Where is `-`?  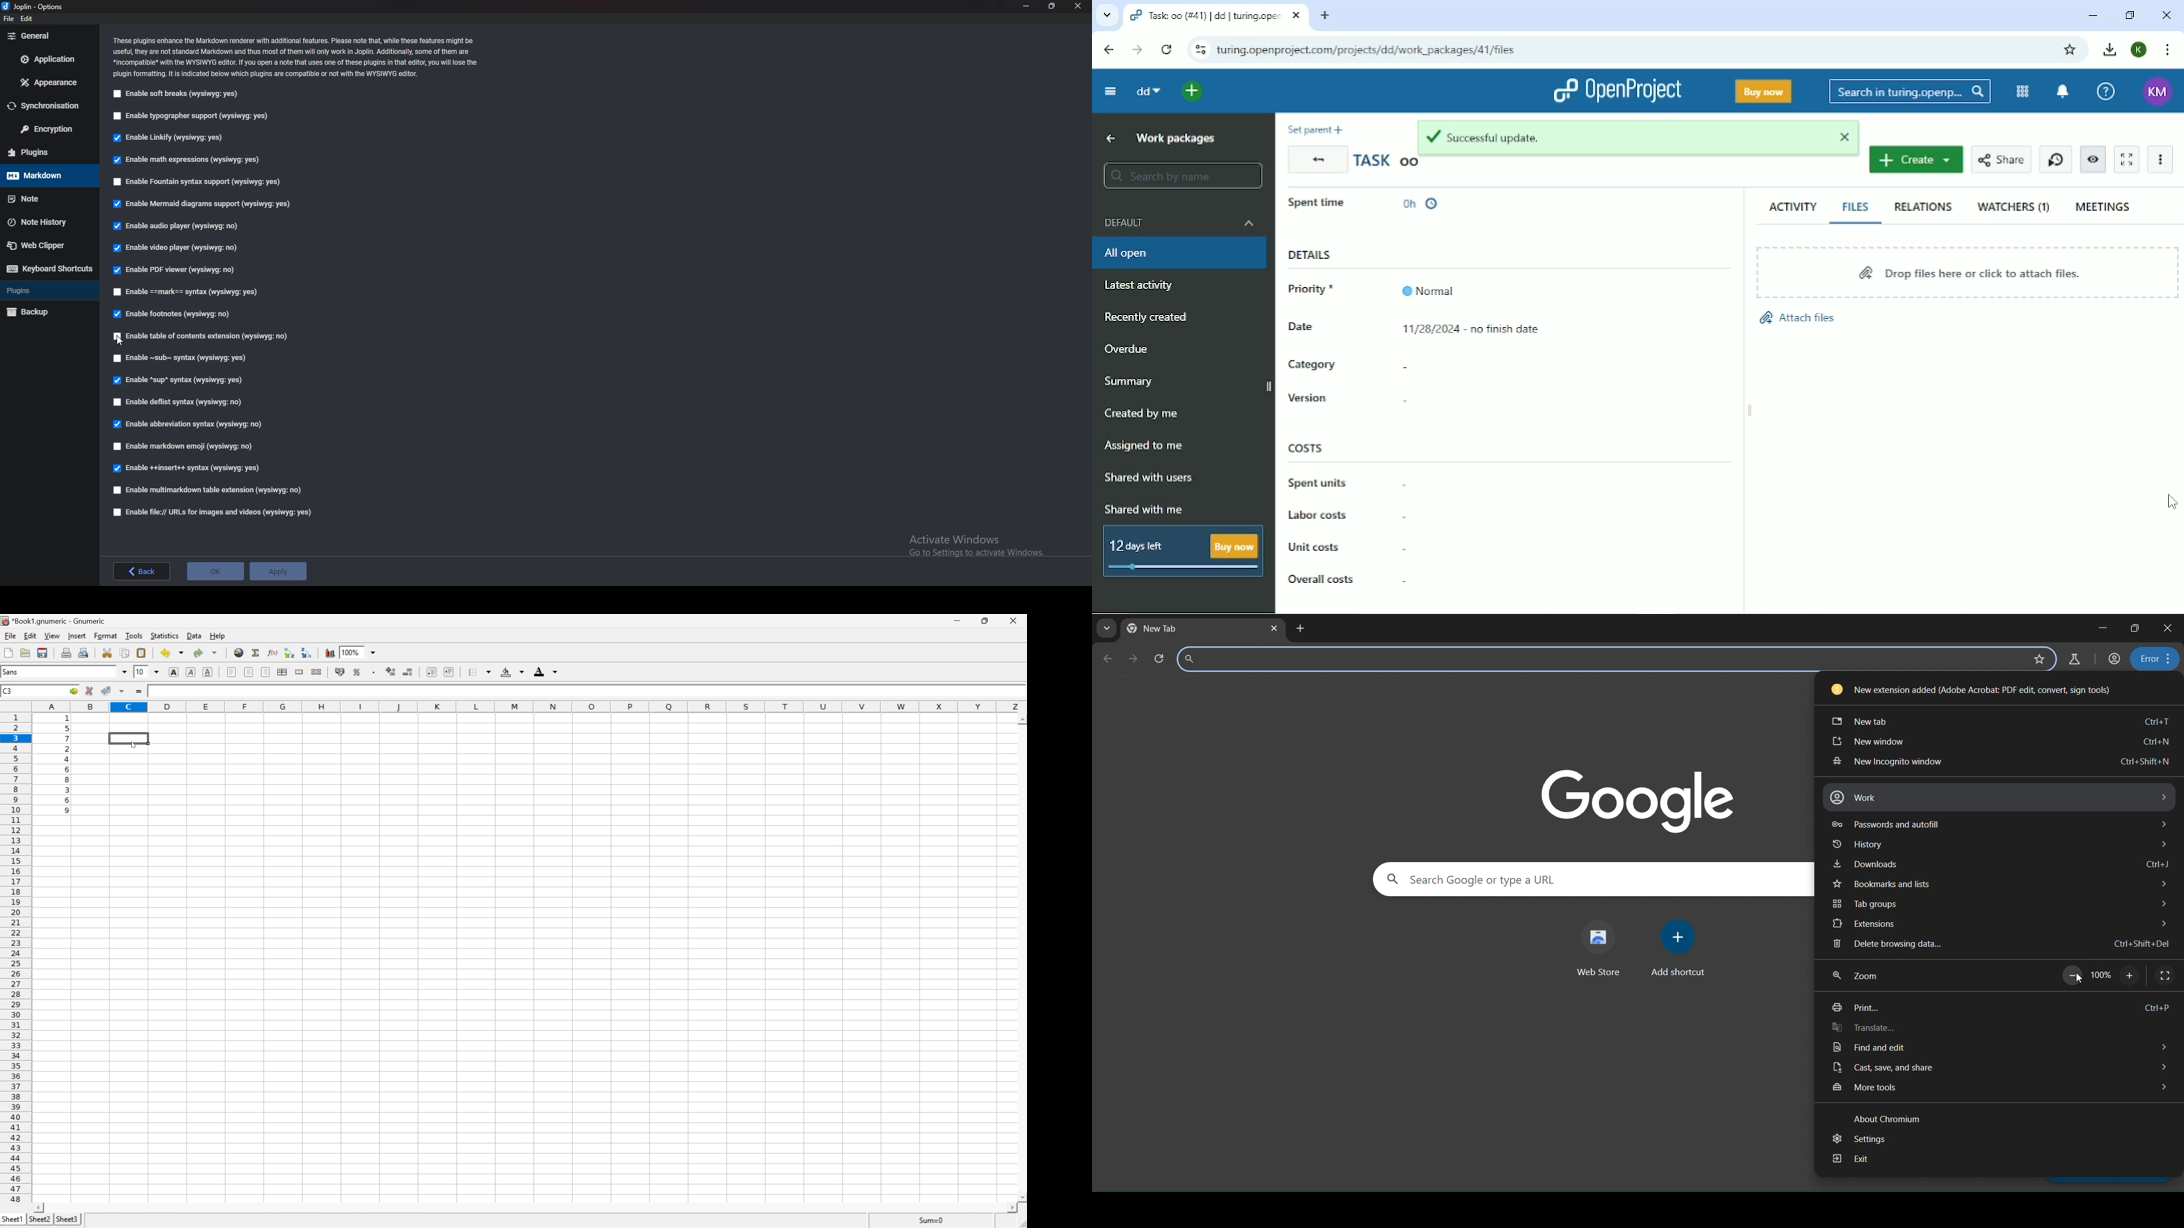 - is located at coordinates (1404, 546).